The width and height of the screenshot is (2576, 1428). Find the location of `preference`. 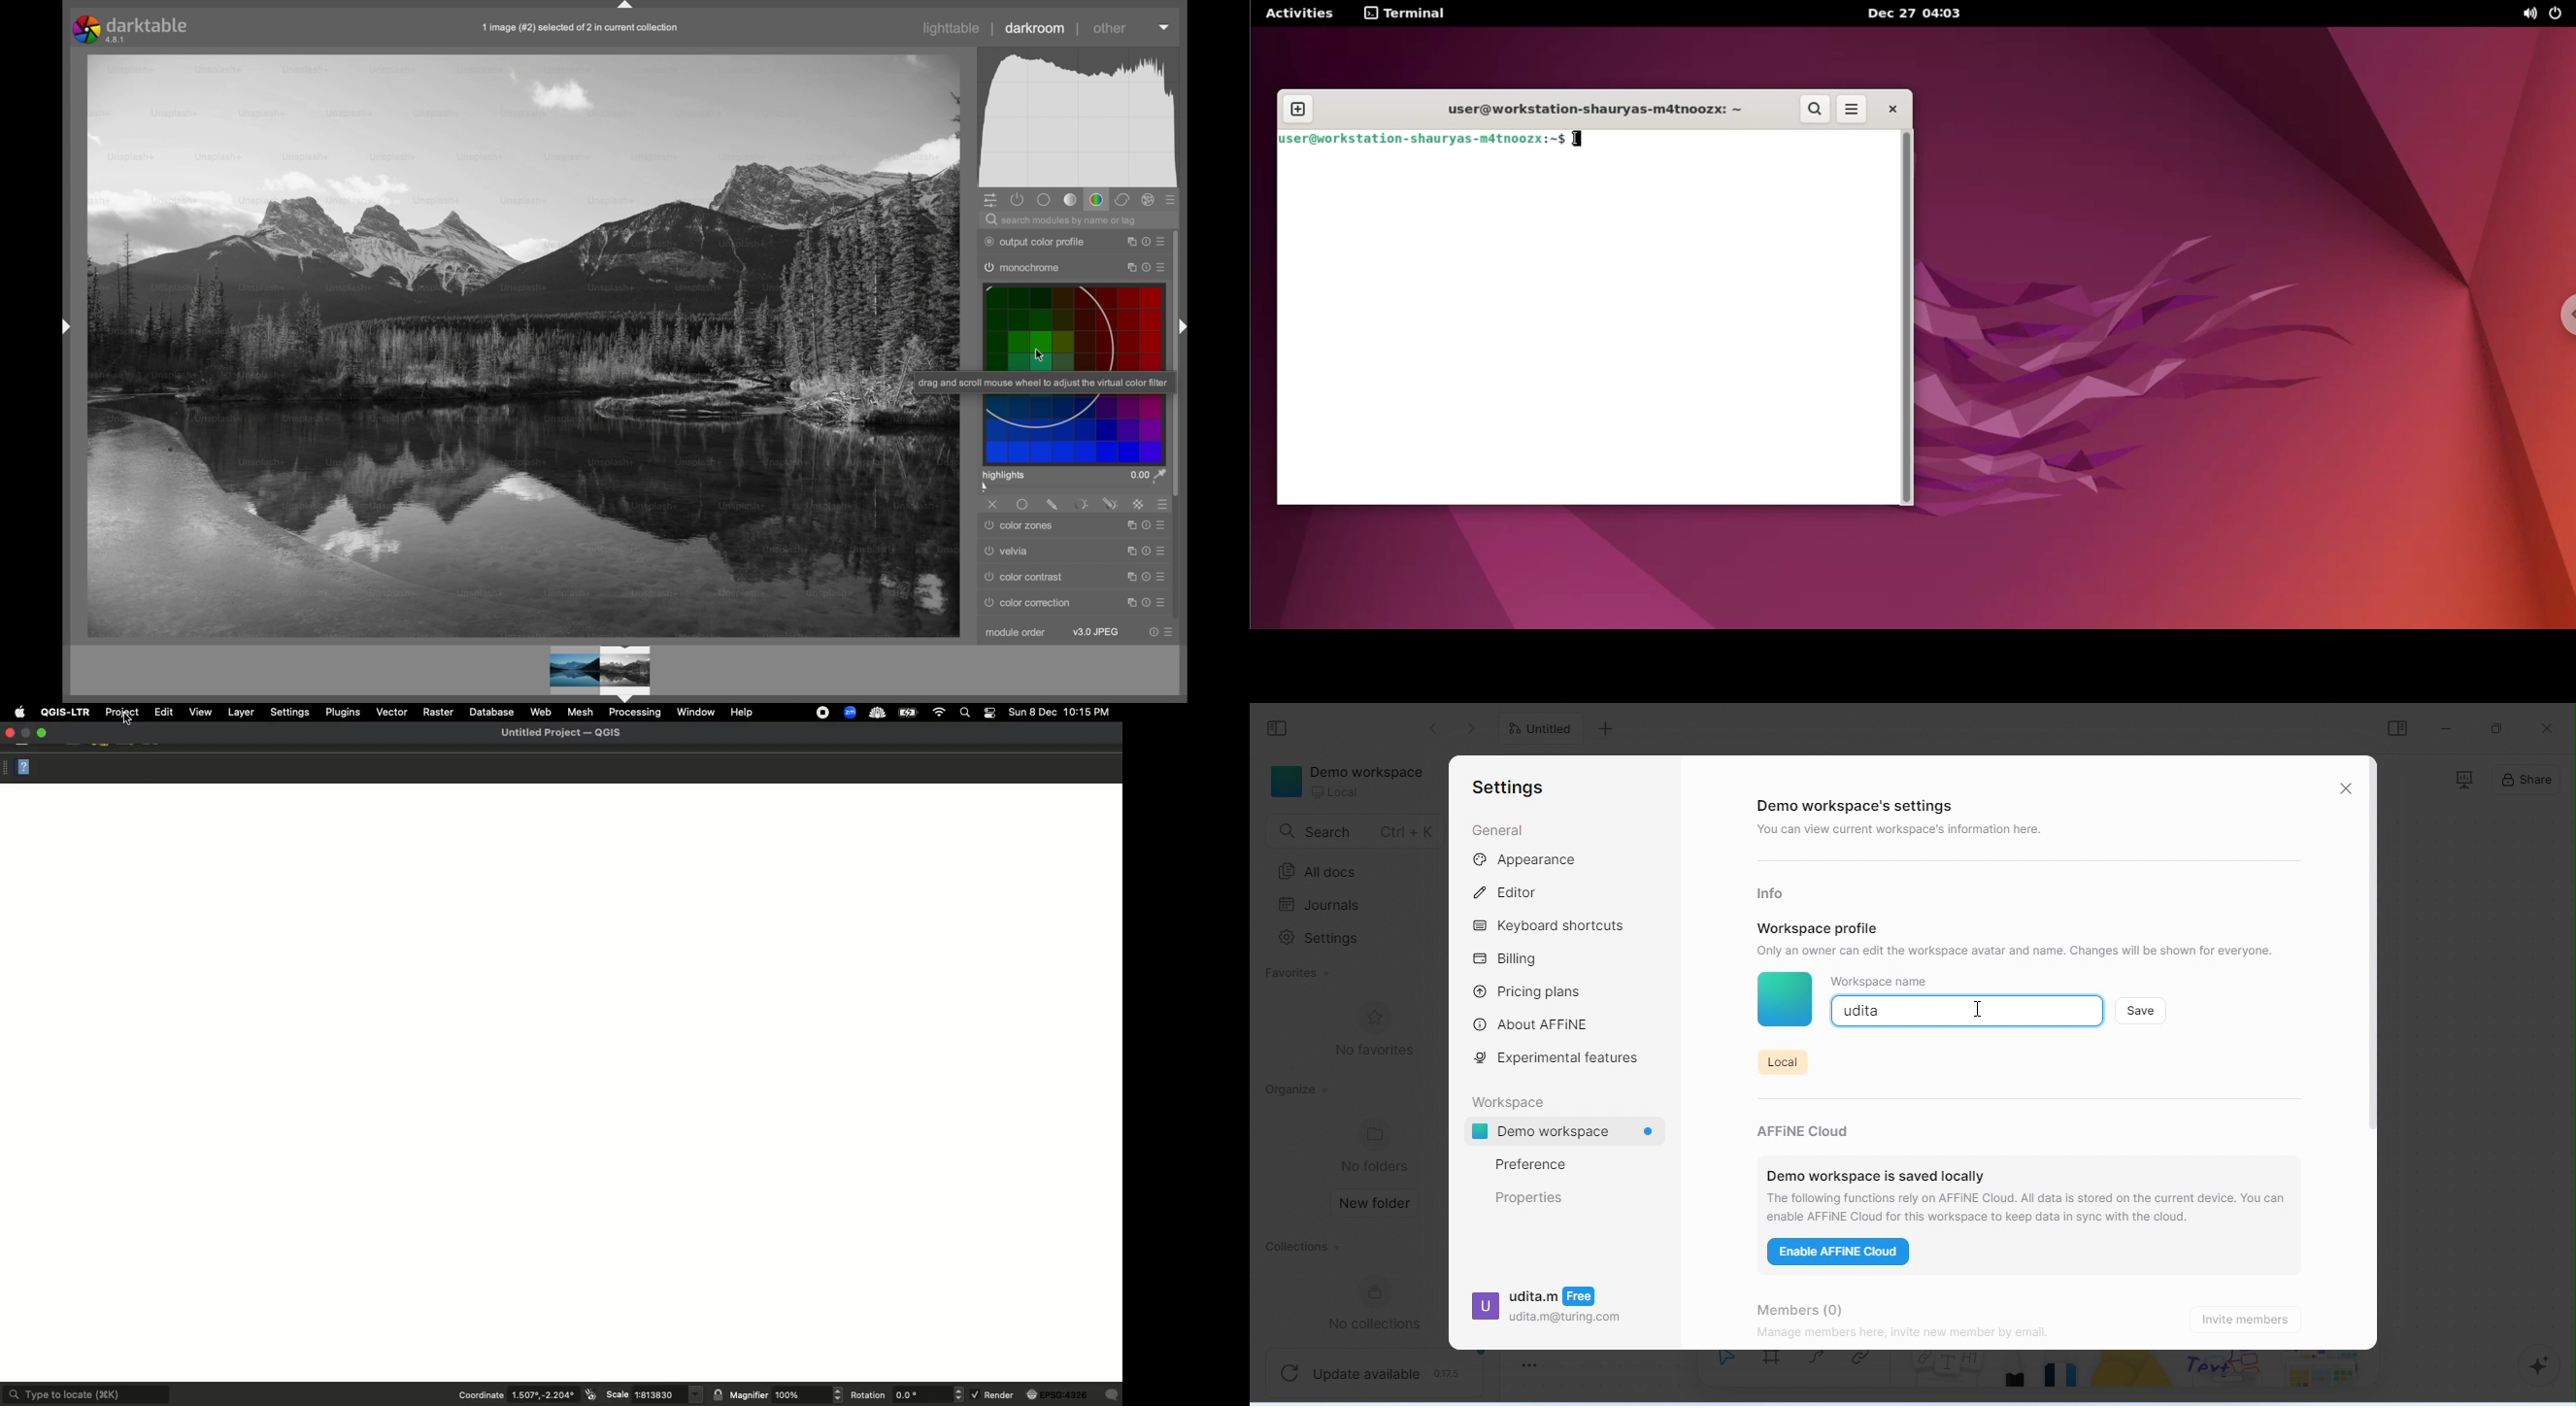

preference is located at coordinates (1530, 1164).